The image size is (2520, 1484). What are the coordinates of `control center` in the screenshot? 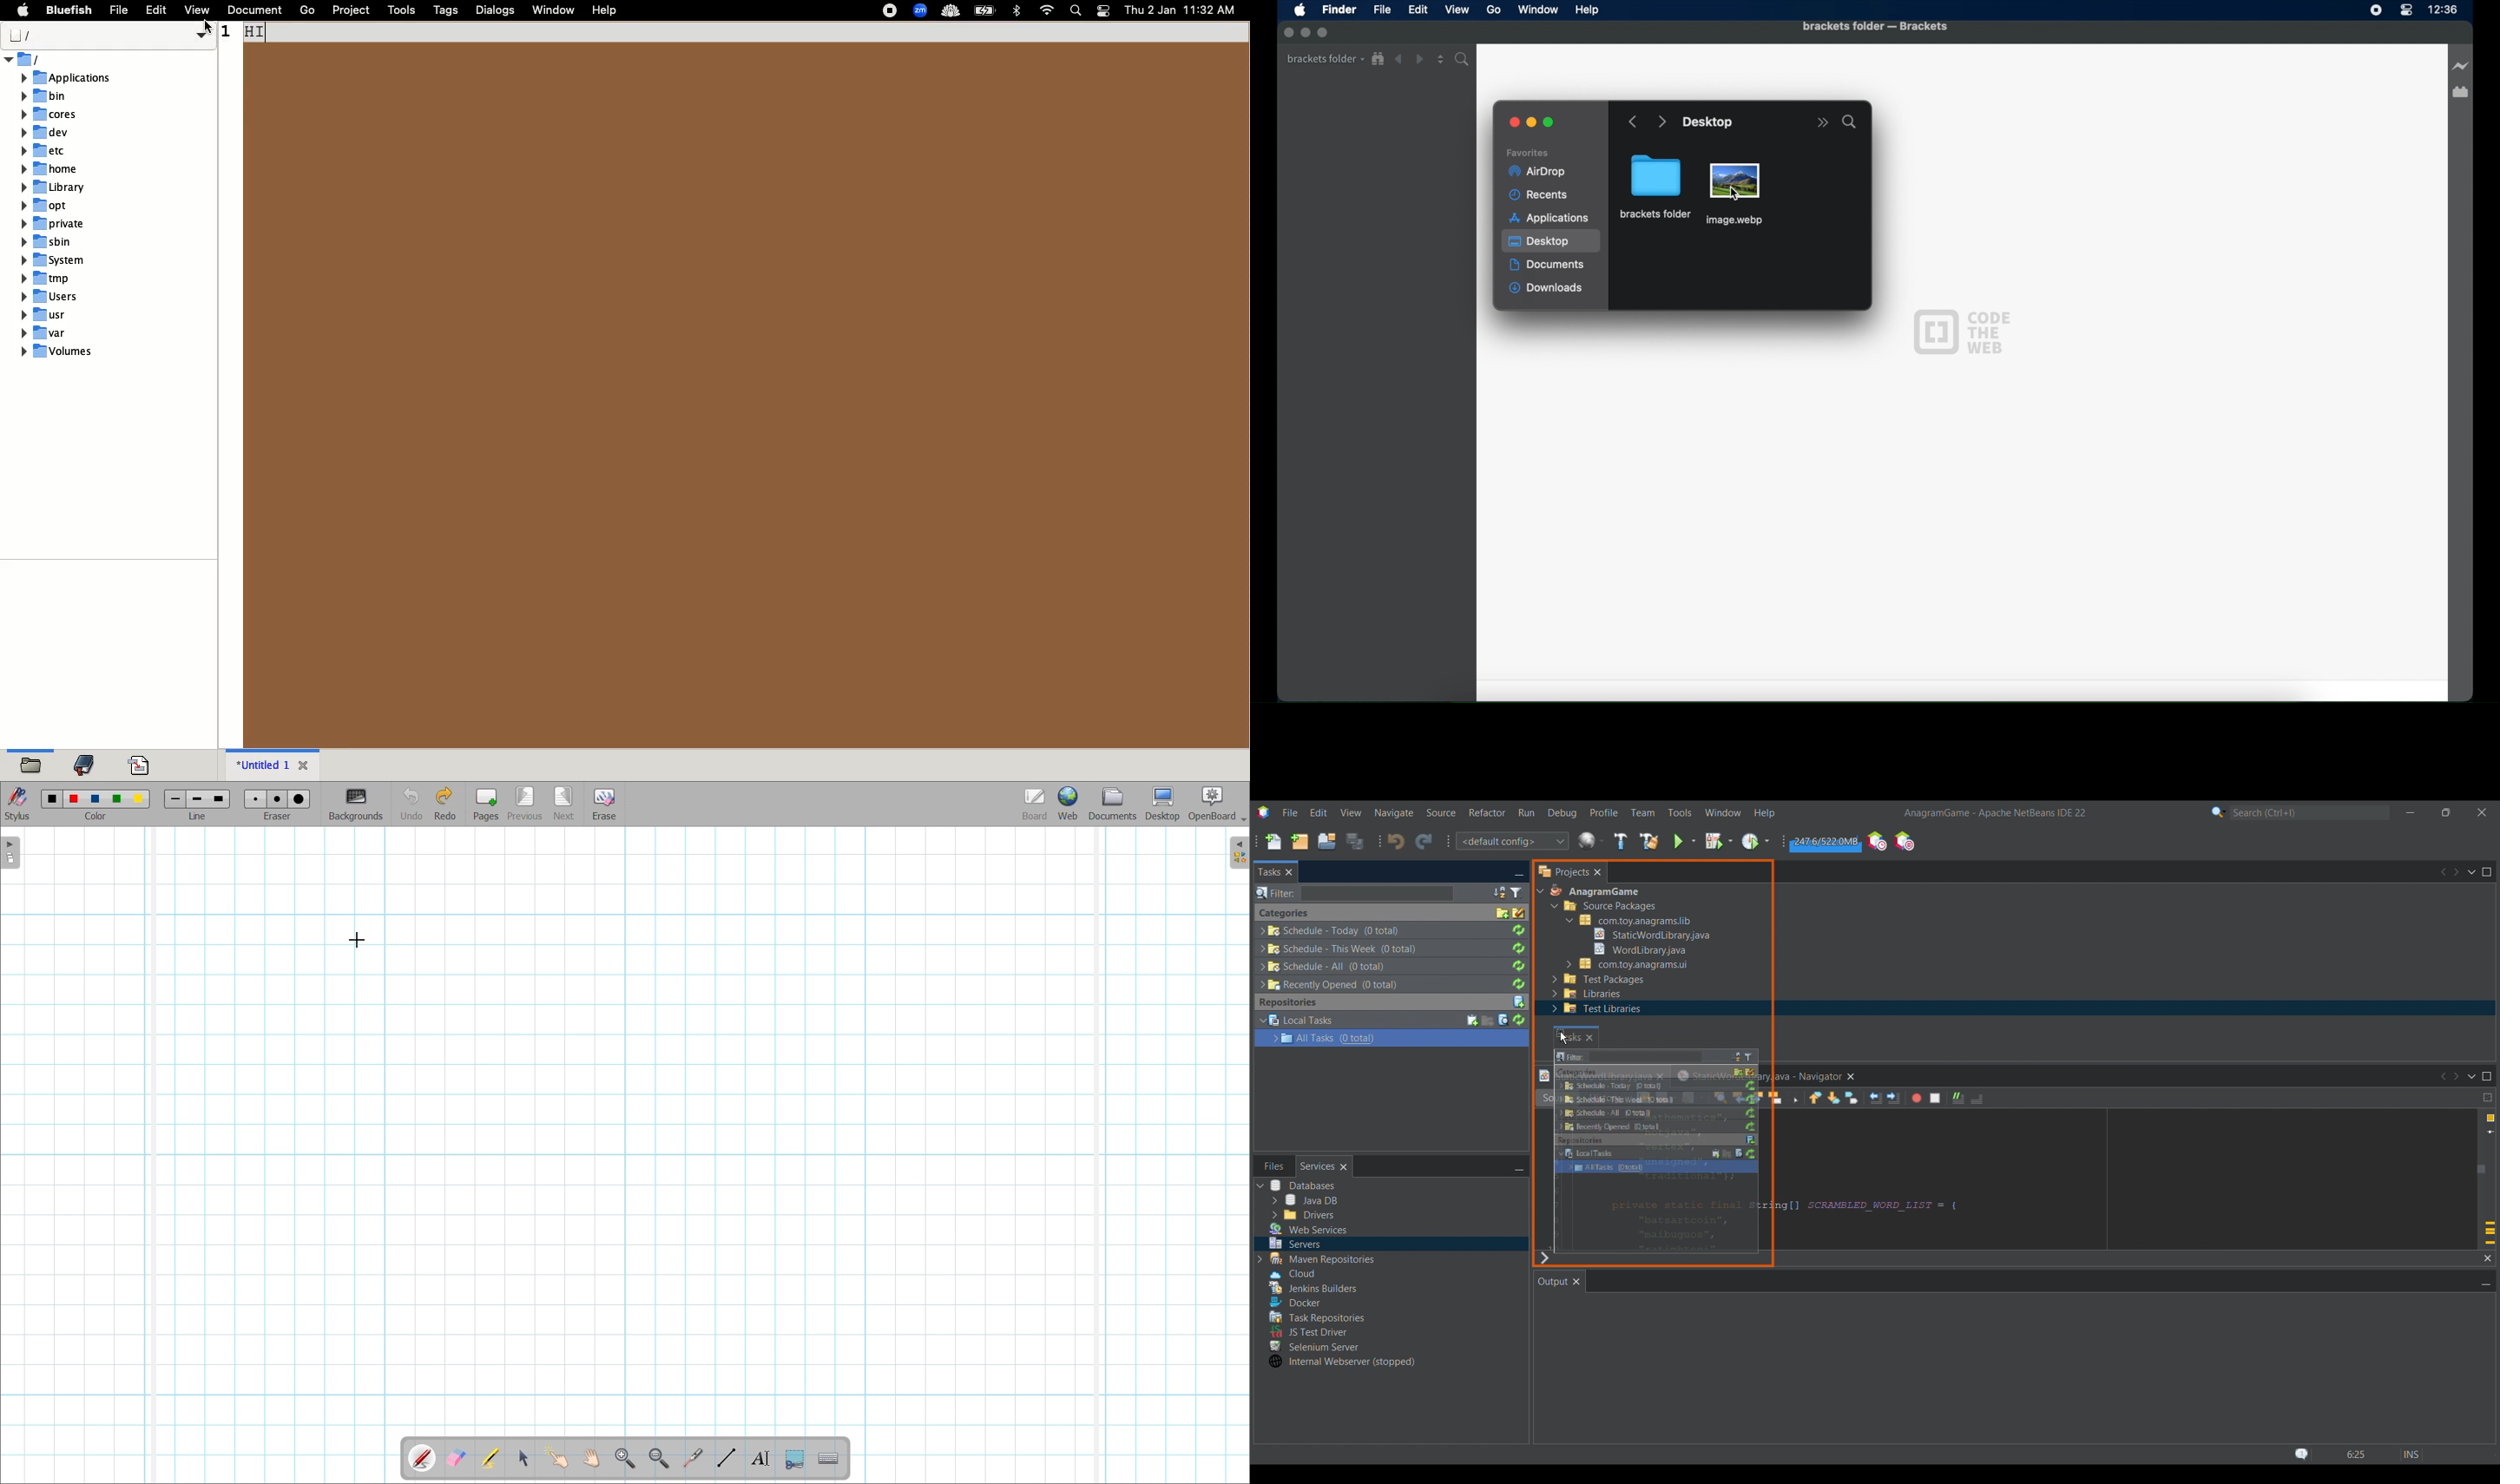 It's located at (2406, 10).